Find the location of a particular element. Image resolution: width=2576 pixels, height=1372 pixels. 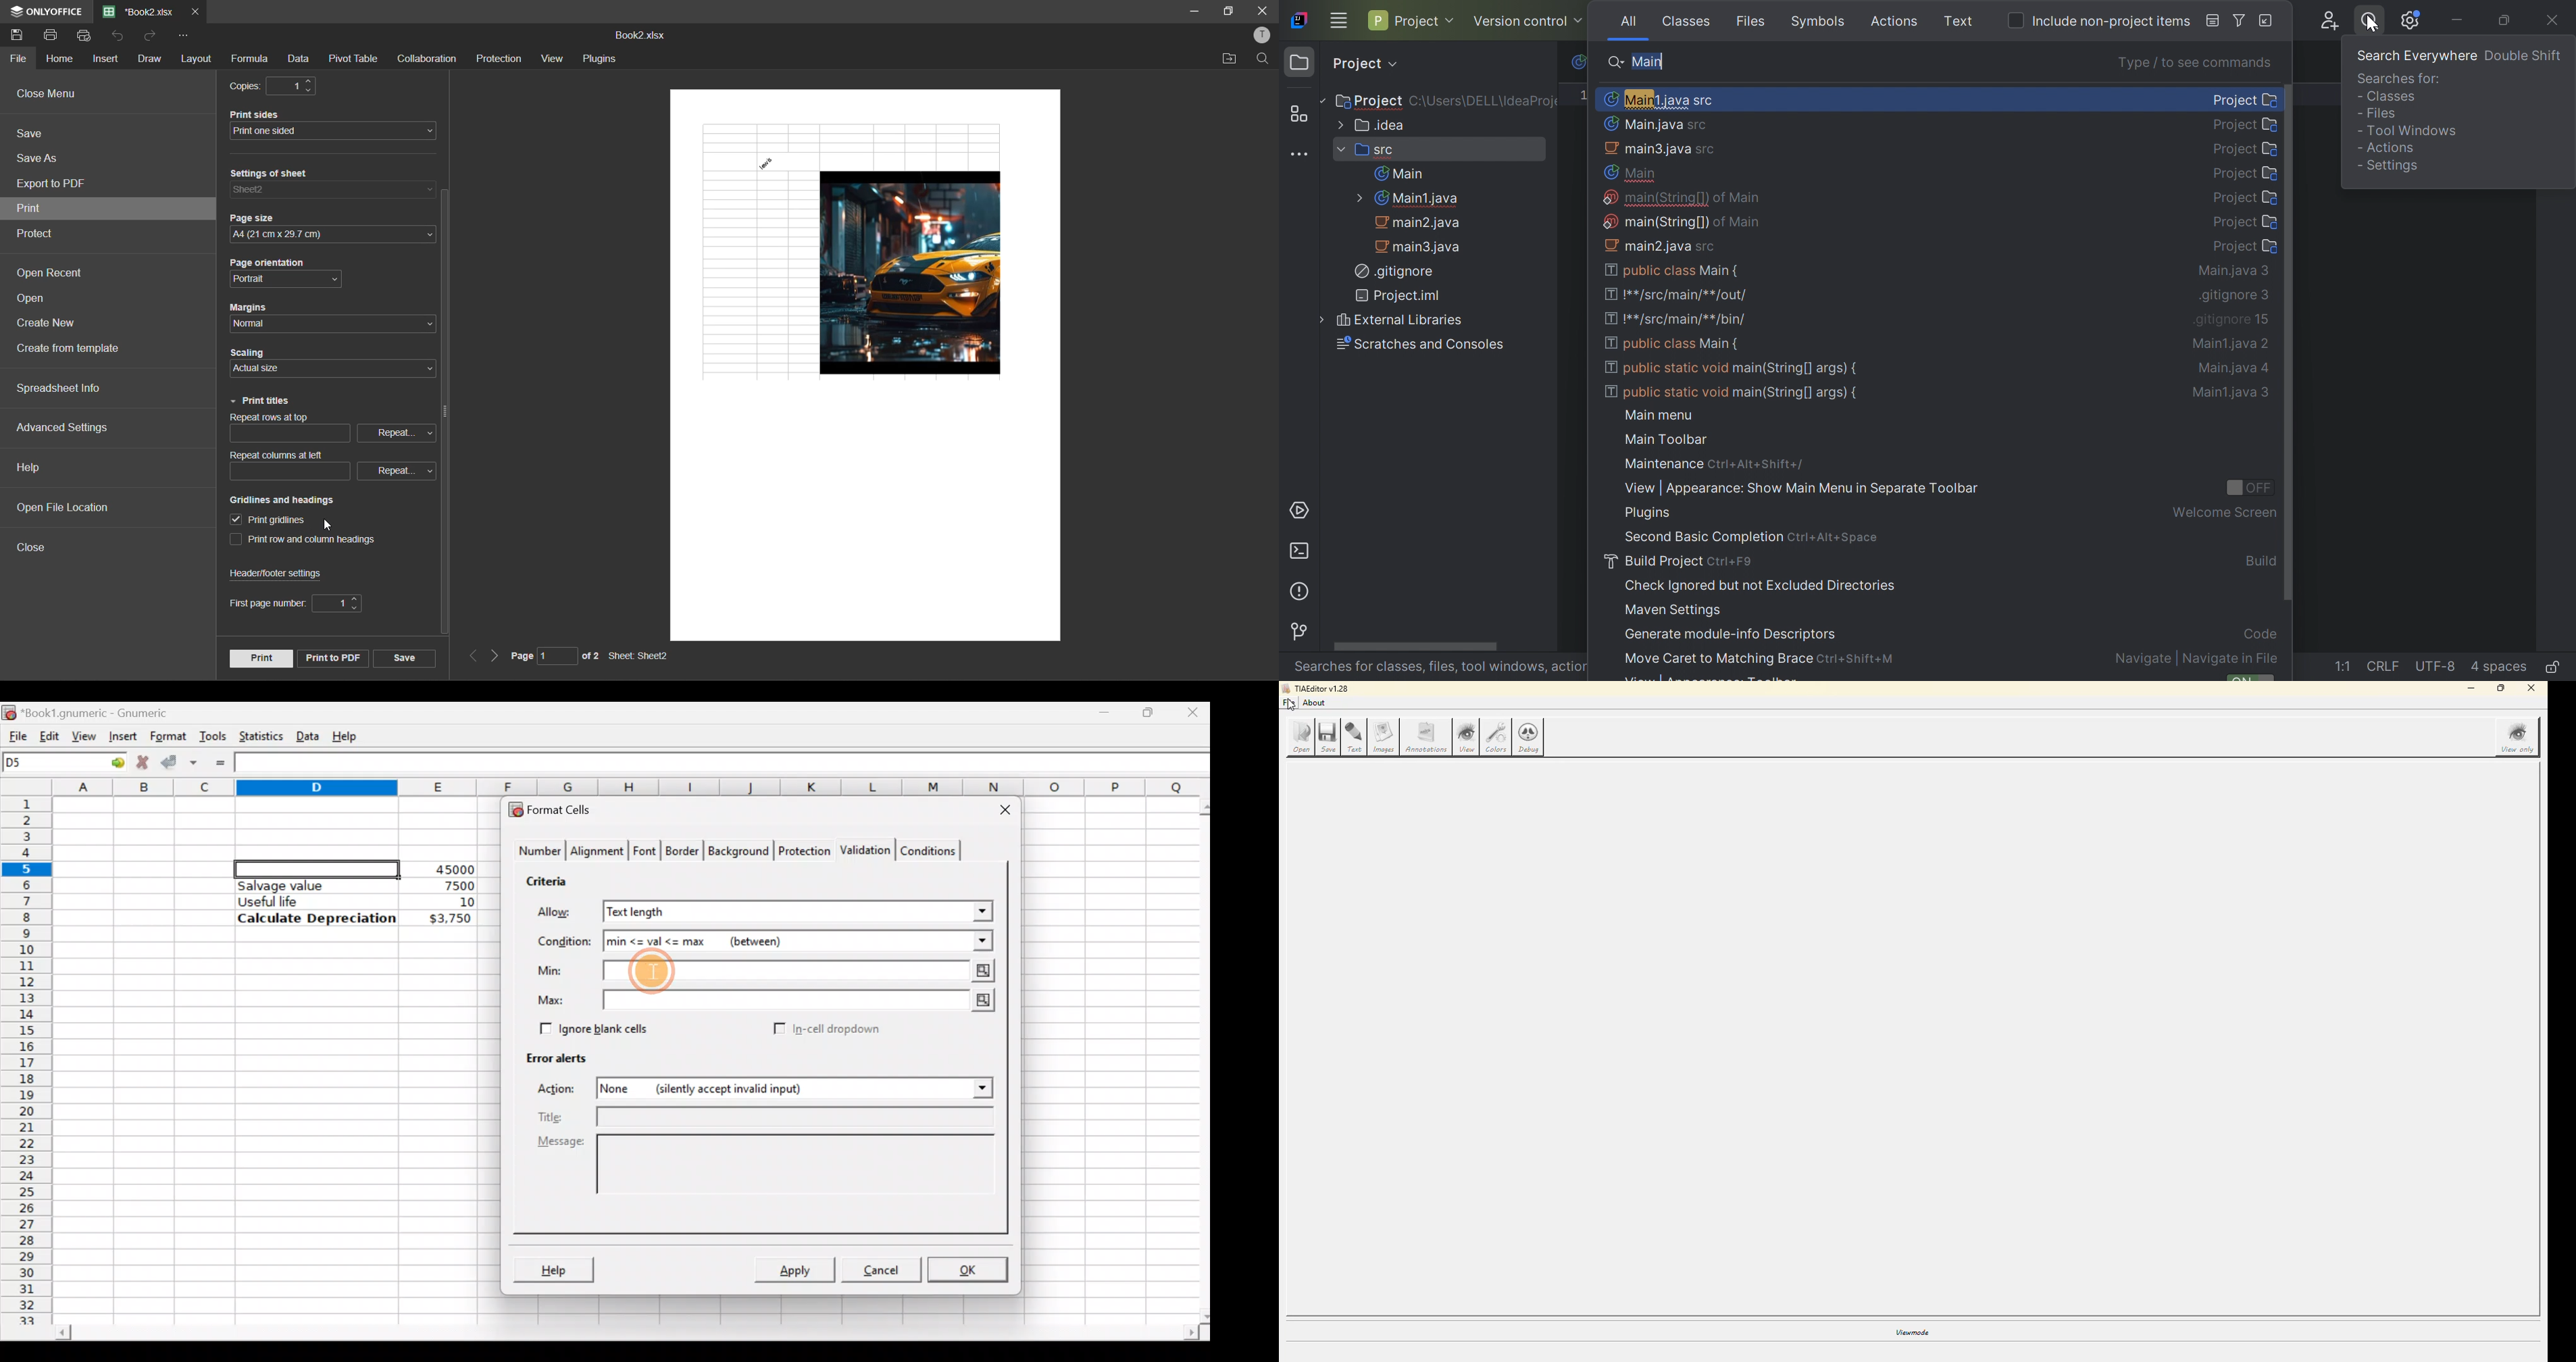

data is located at coordinates (297, 58).